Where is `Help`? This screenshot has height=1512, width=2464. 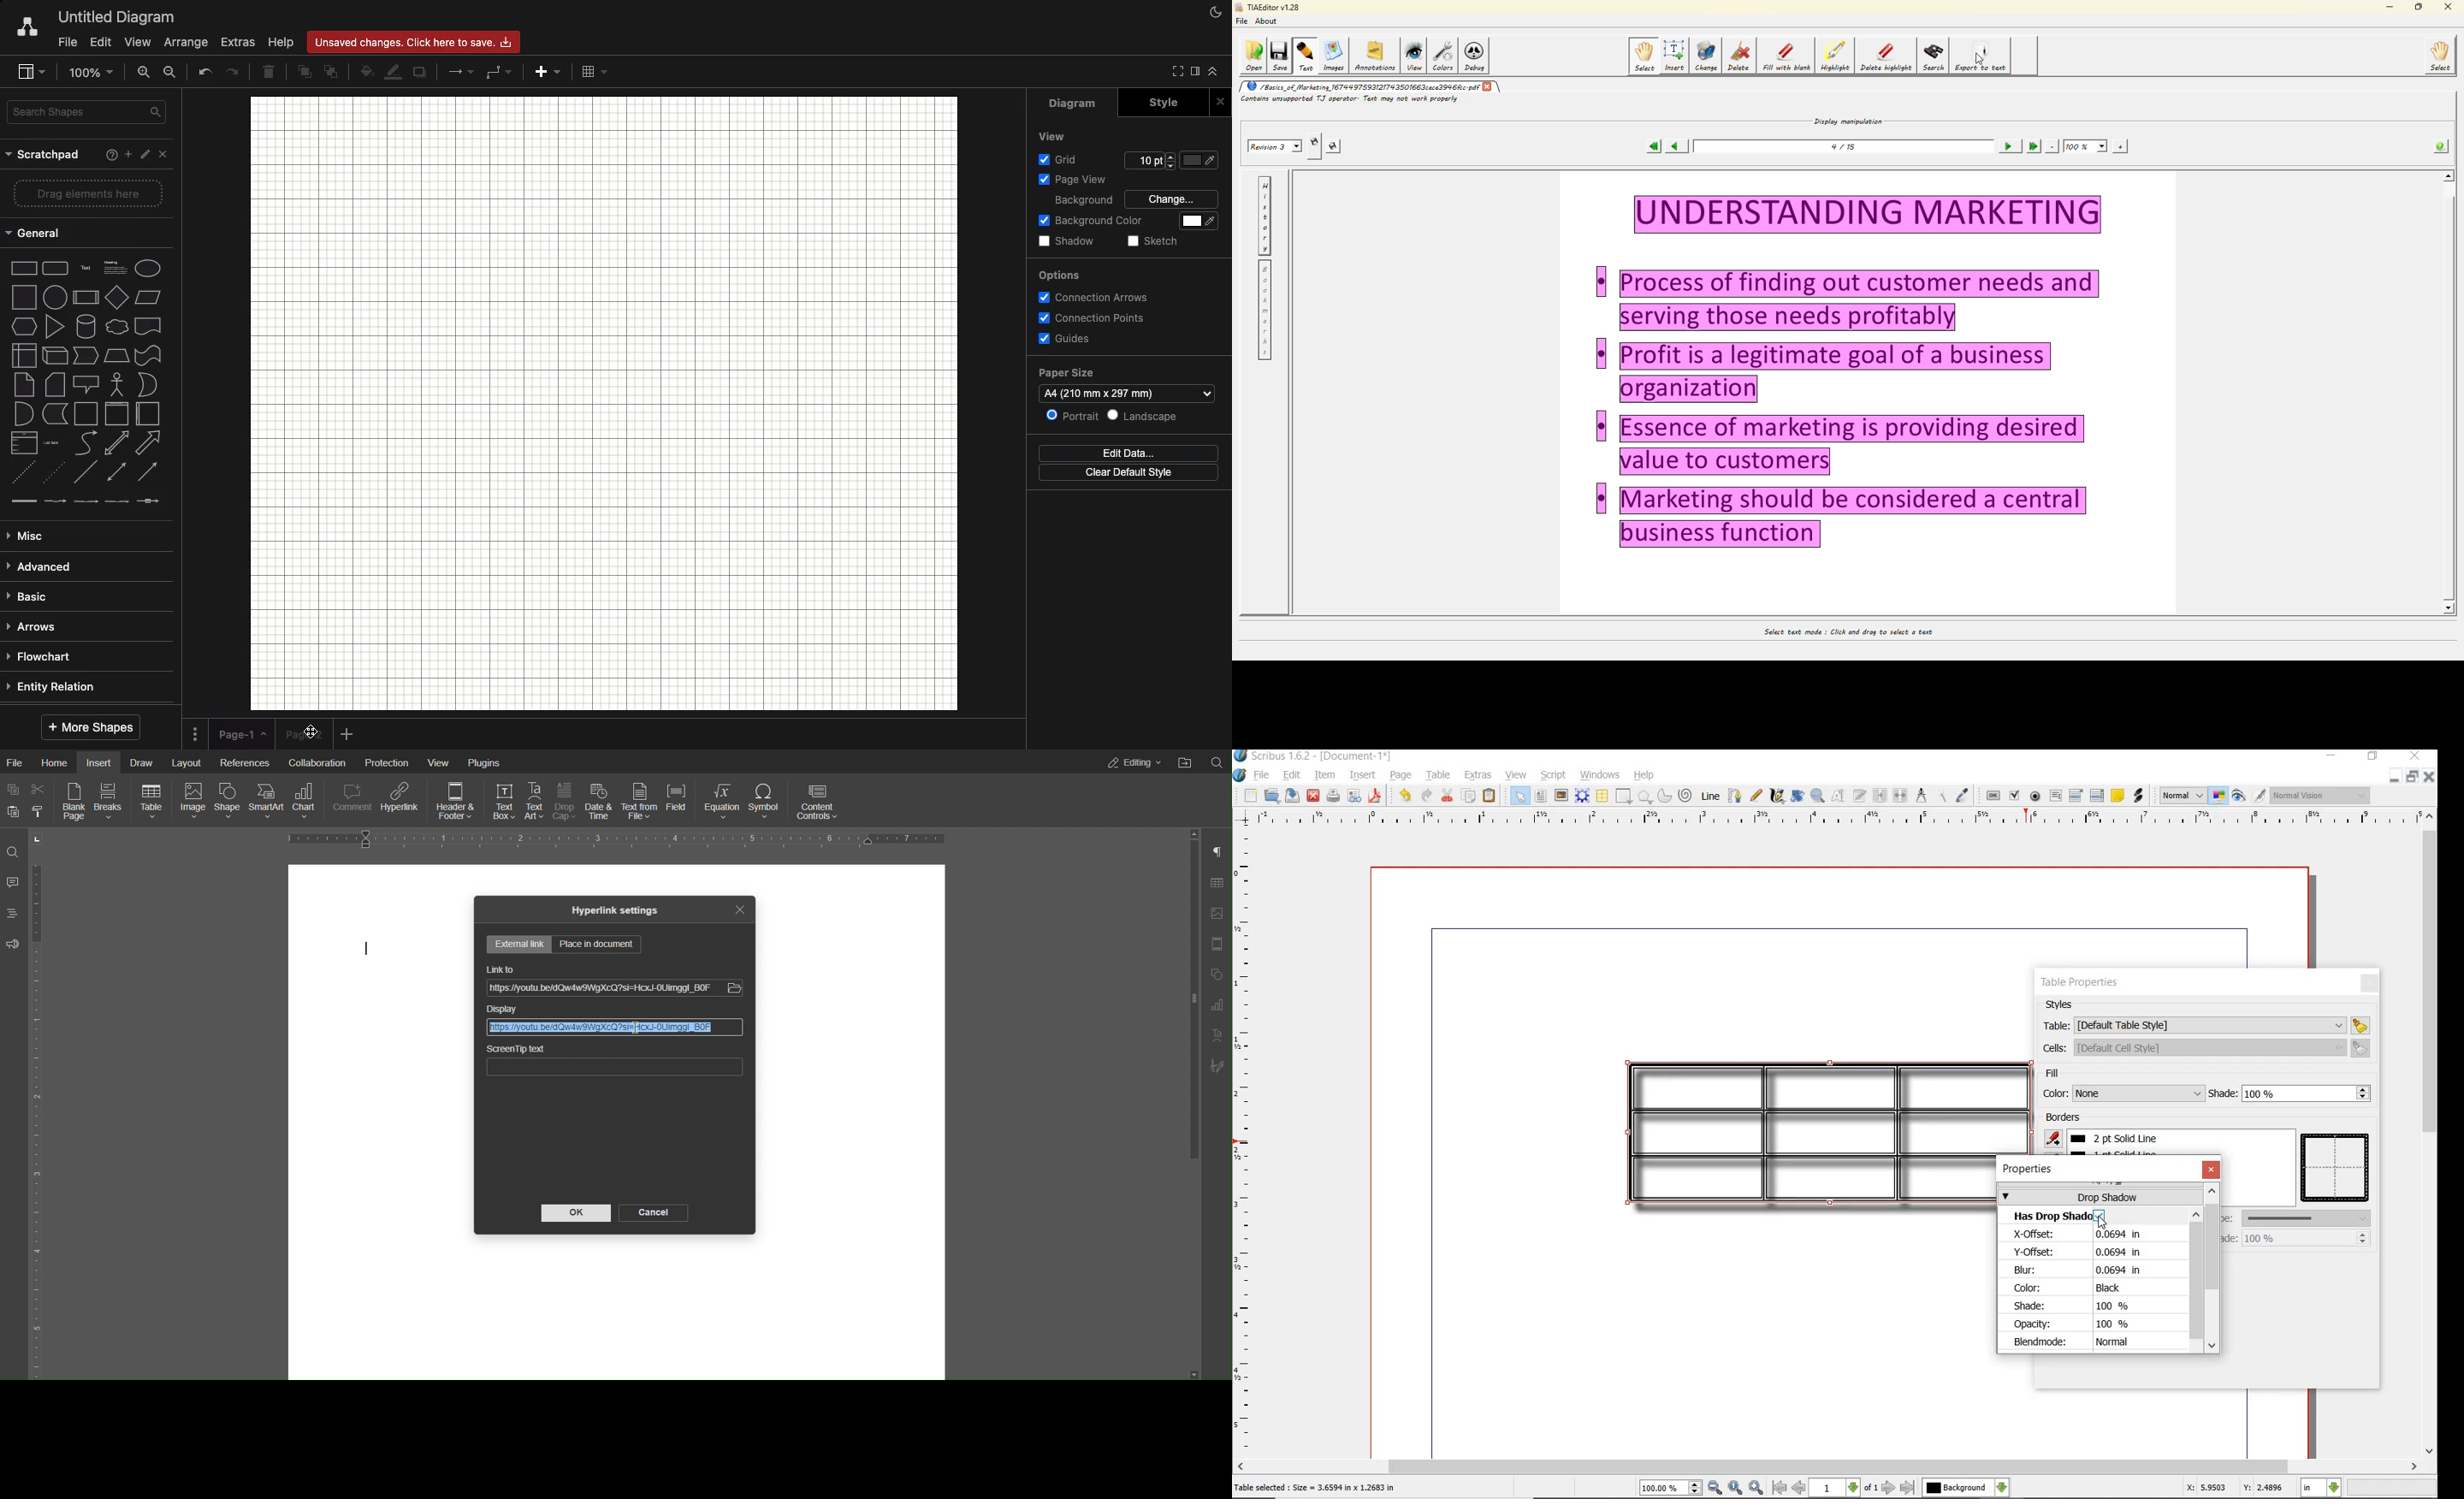
Help is located at coordinates (281, 43).